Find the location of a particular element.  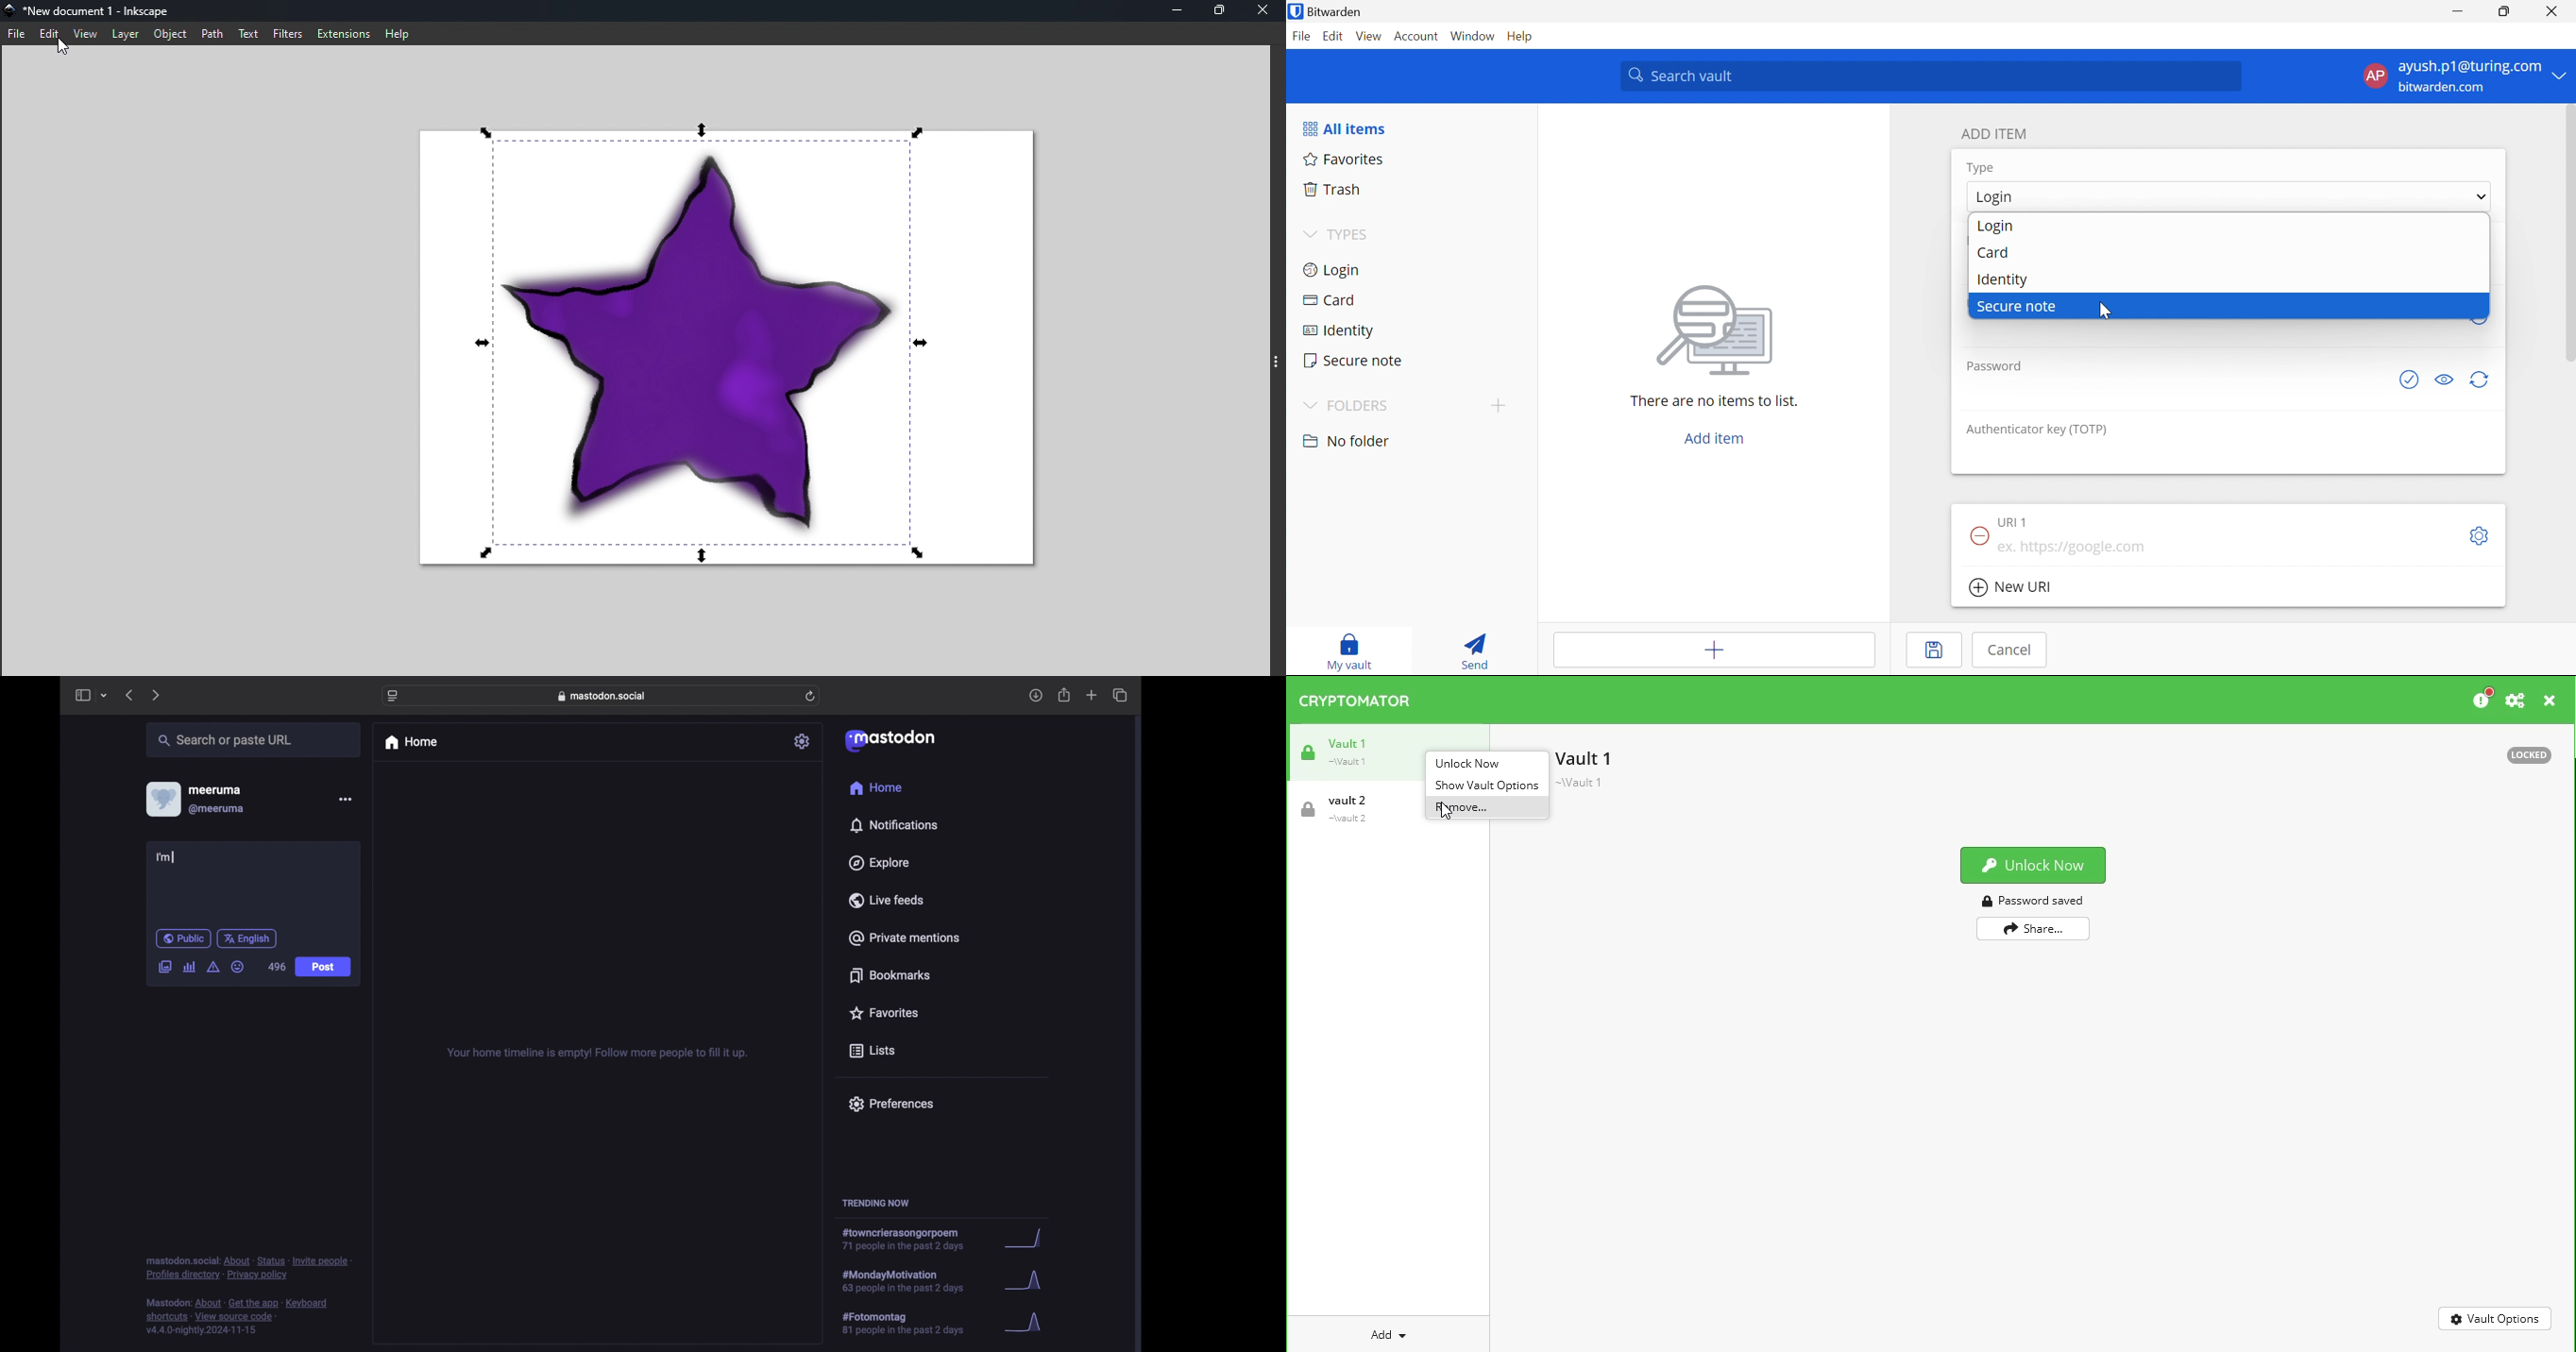

Check if password has been exposed is located at coordinates (2410, 380).